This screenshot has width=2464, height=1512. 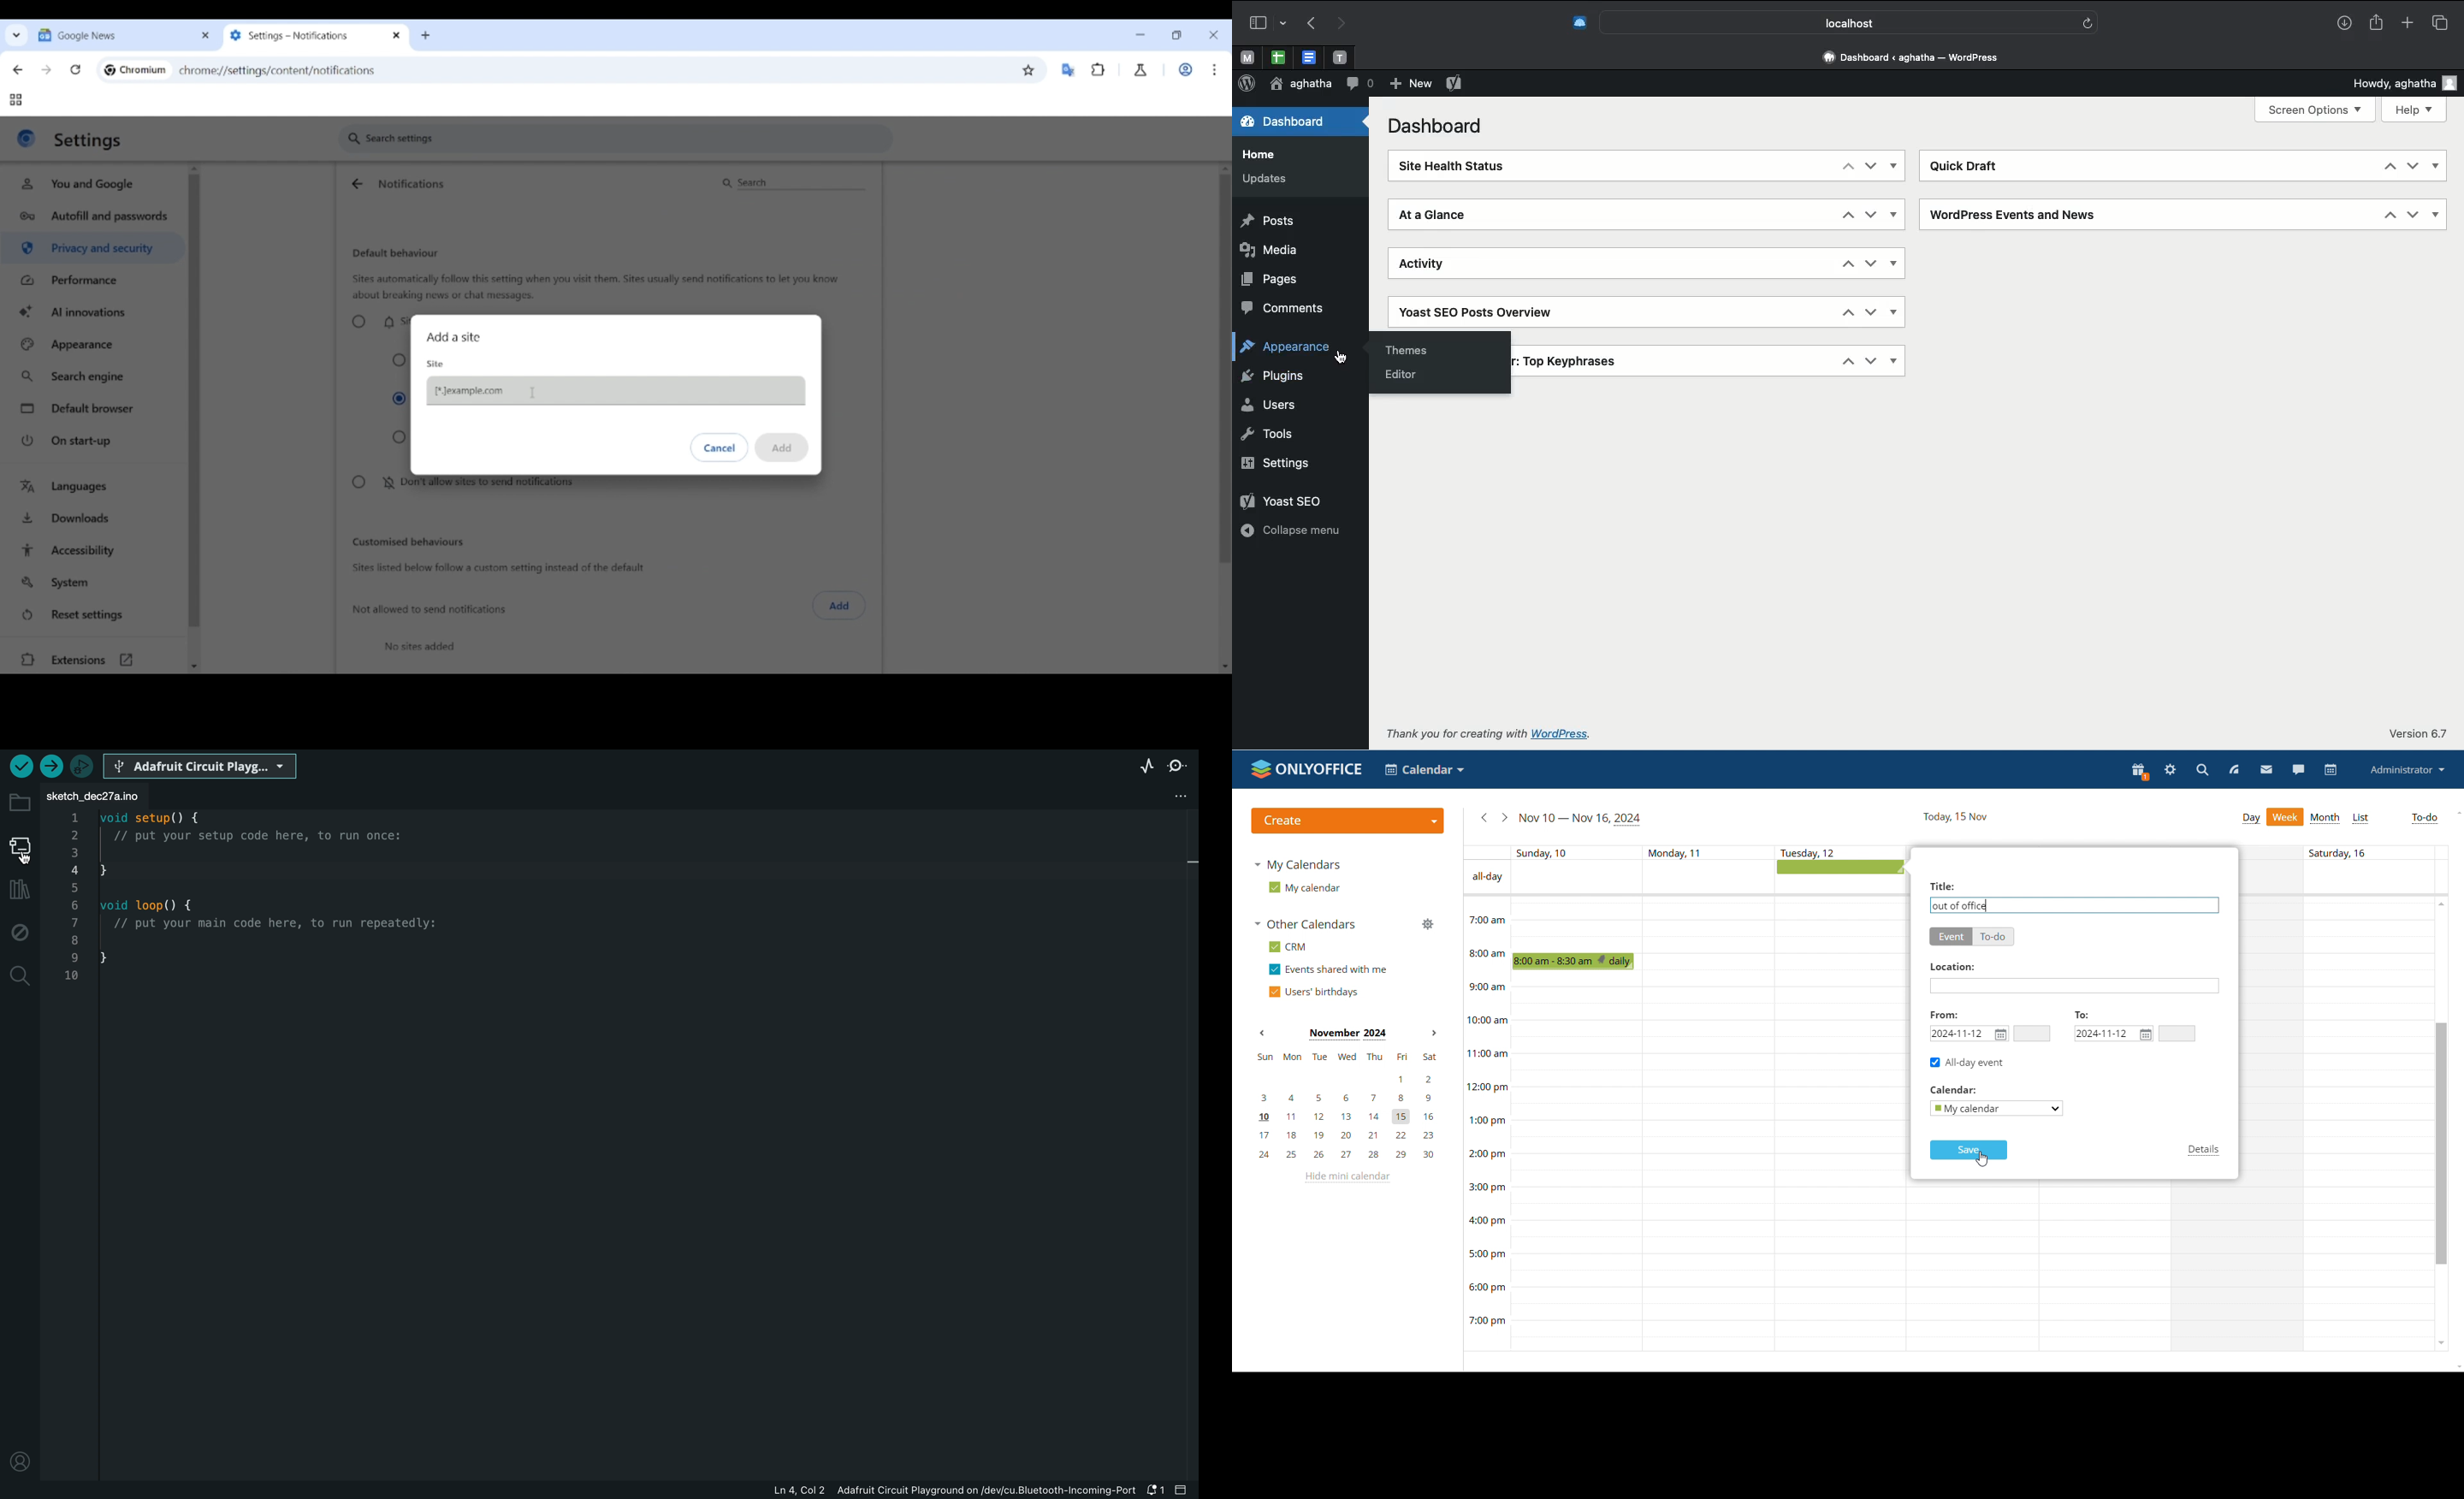 I want to click on Yoast SEO, so click(x=1285, y=503).